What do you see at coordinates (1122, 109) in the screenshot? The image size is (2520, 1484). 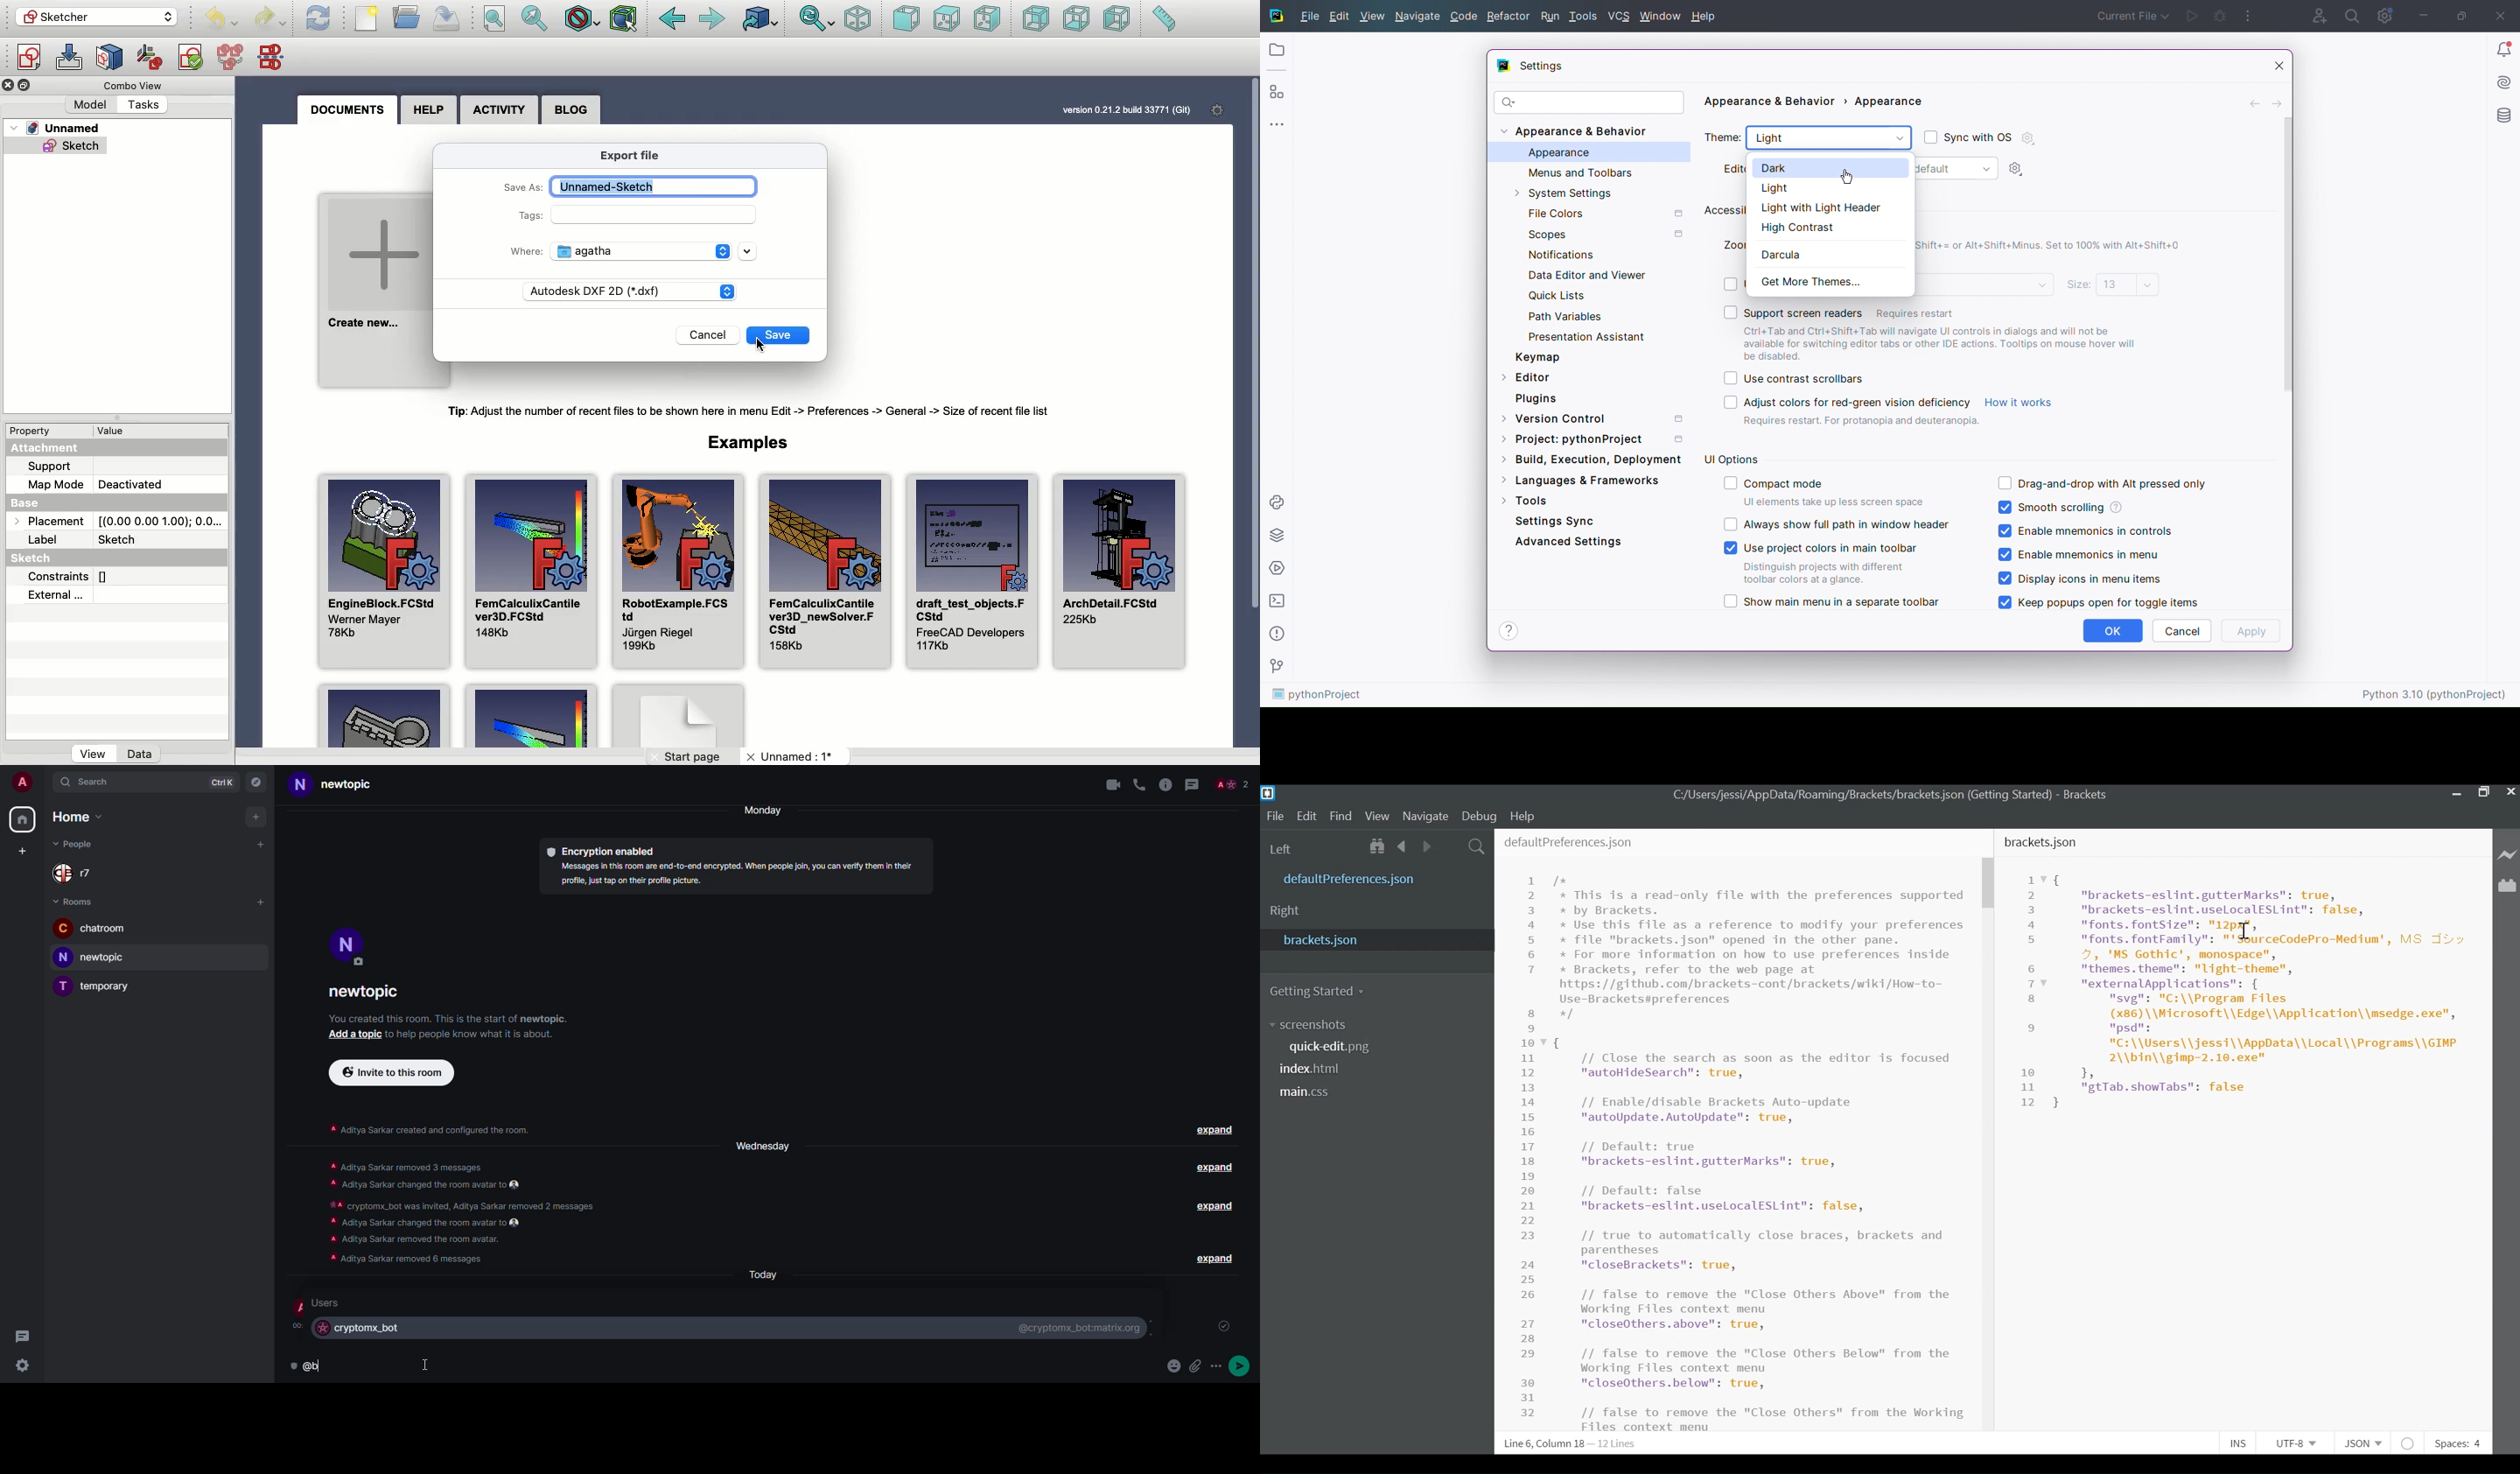 I see `version 0.21.2 bud 33771 (Git)` at bounding box center [1122, 109].